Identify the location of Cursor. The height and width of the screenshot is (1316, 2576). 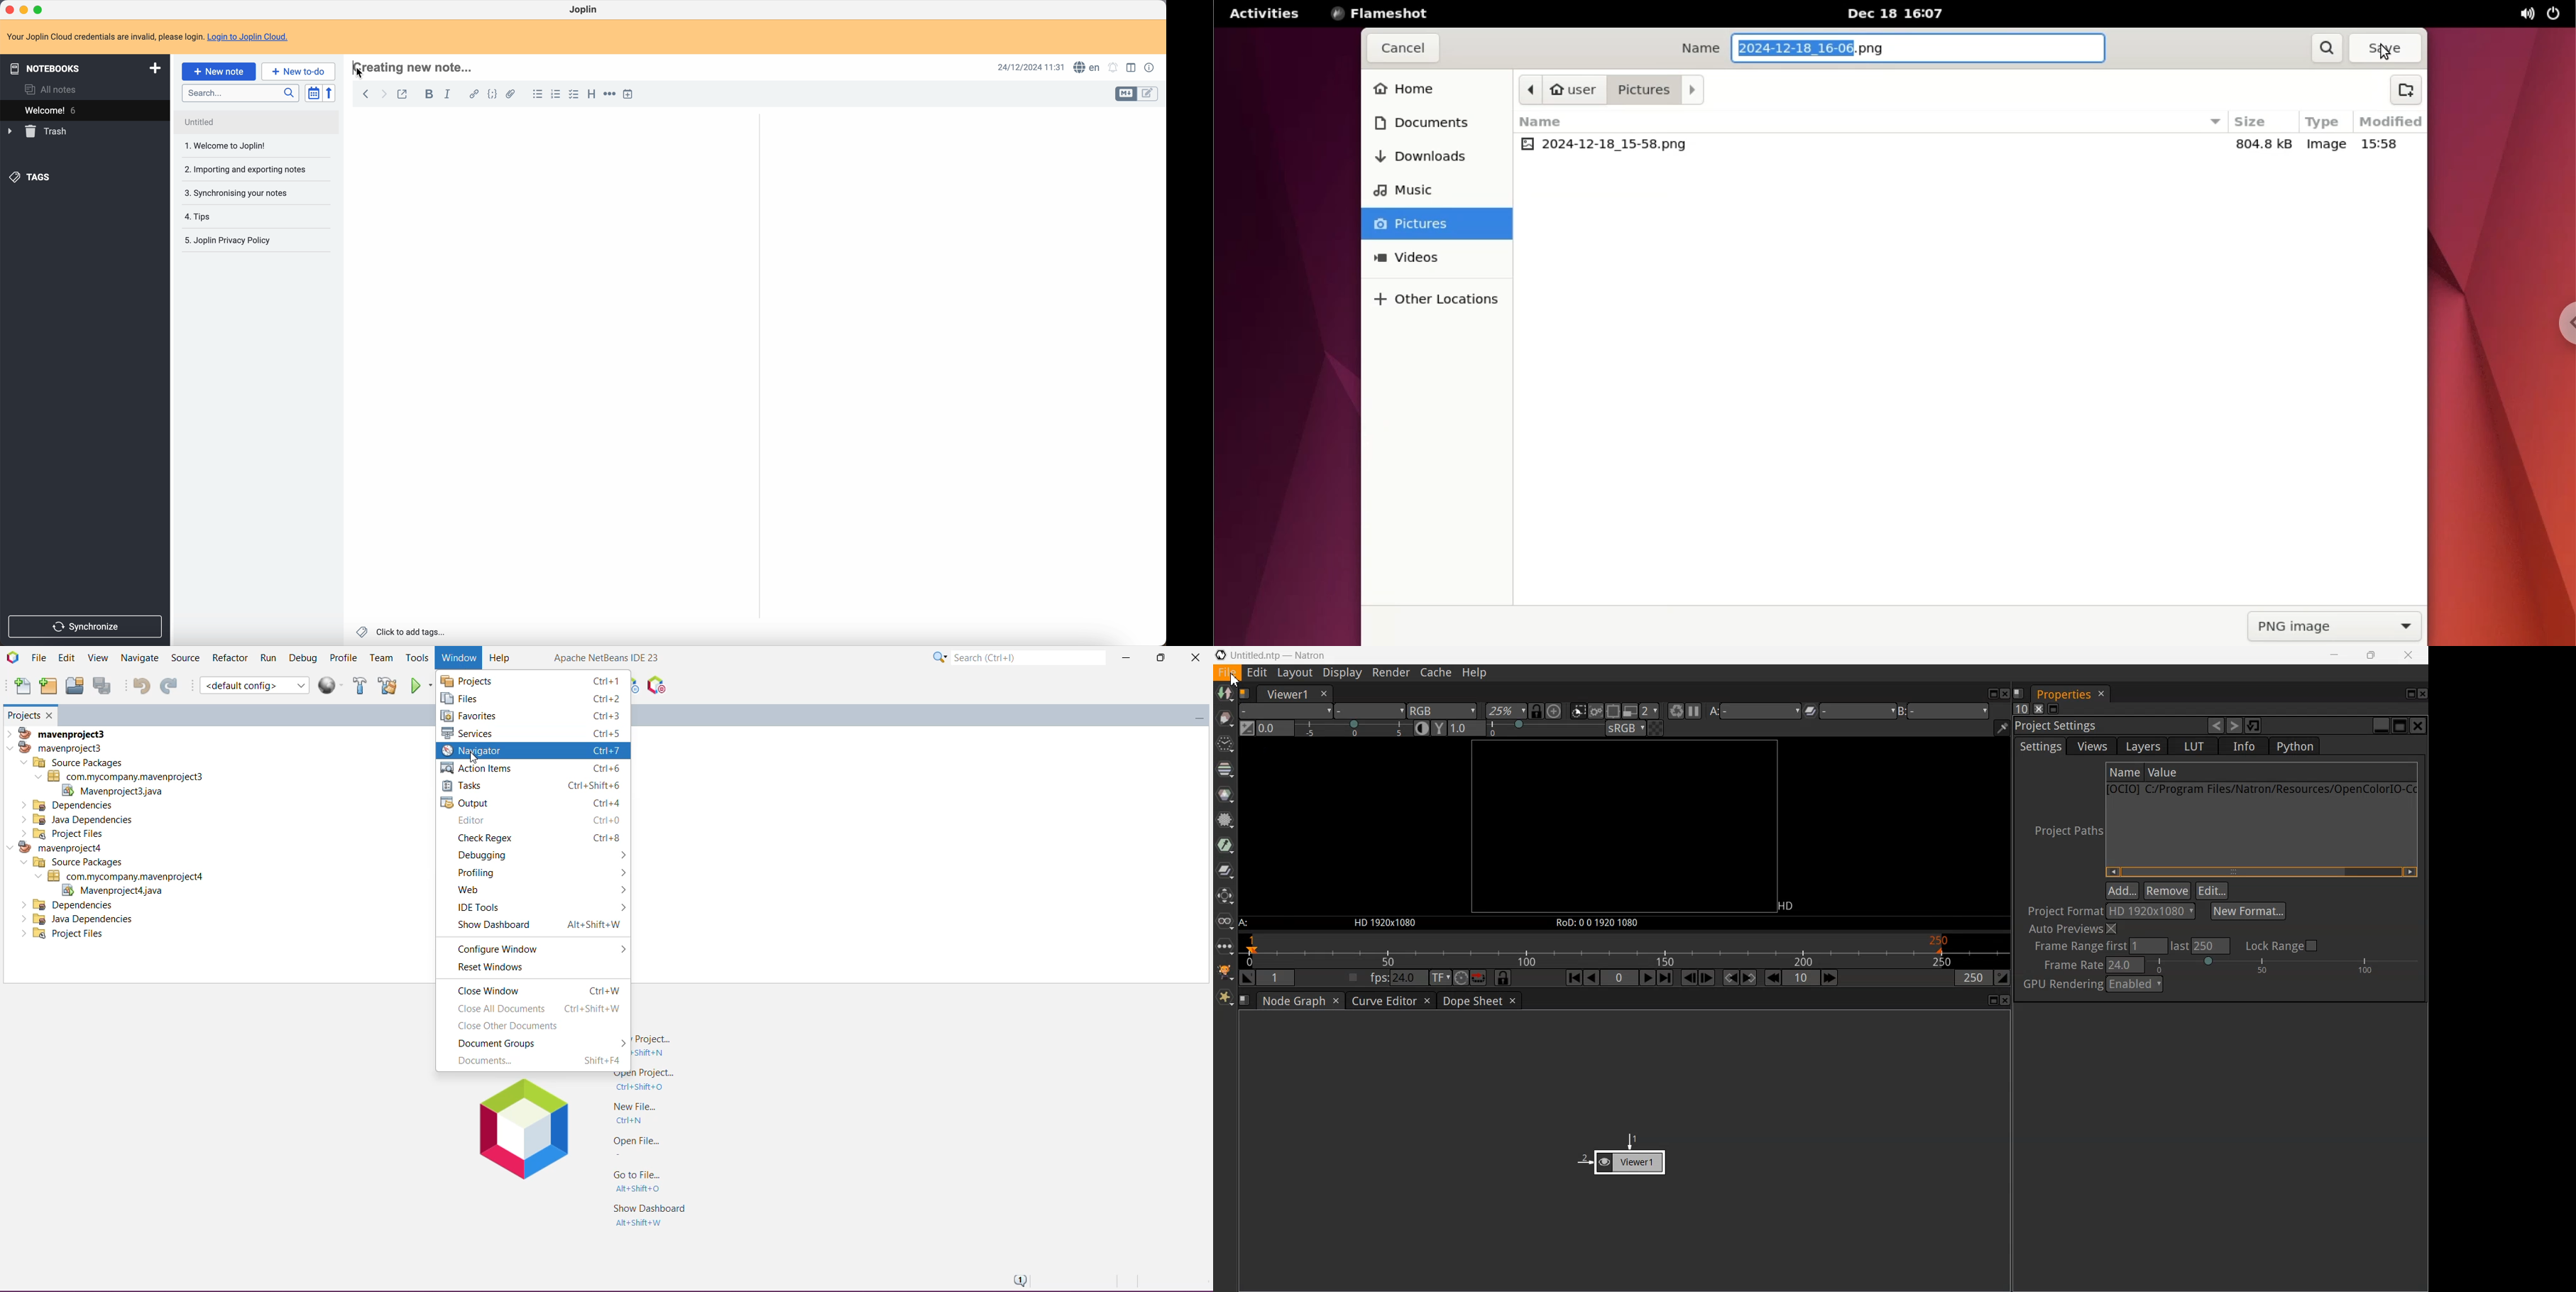
(361, 73).